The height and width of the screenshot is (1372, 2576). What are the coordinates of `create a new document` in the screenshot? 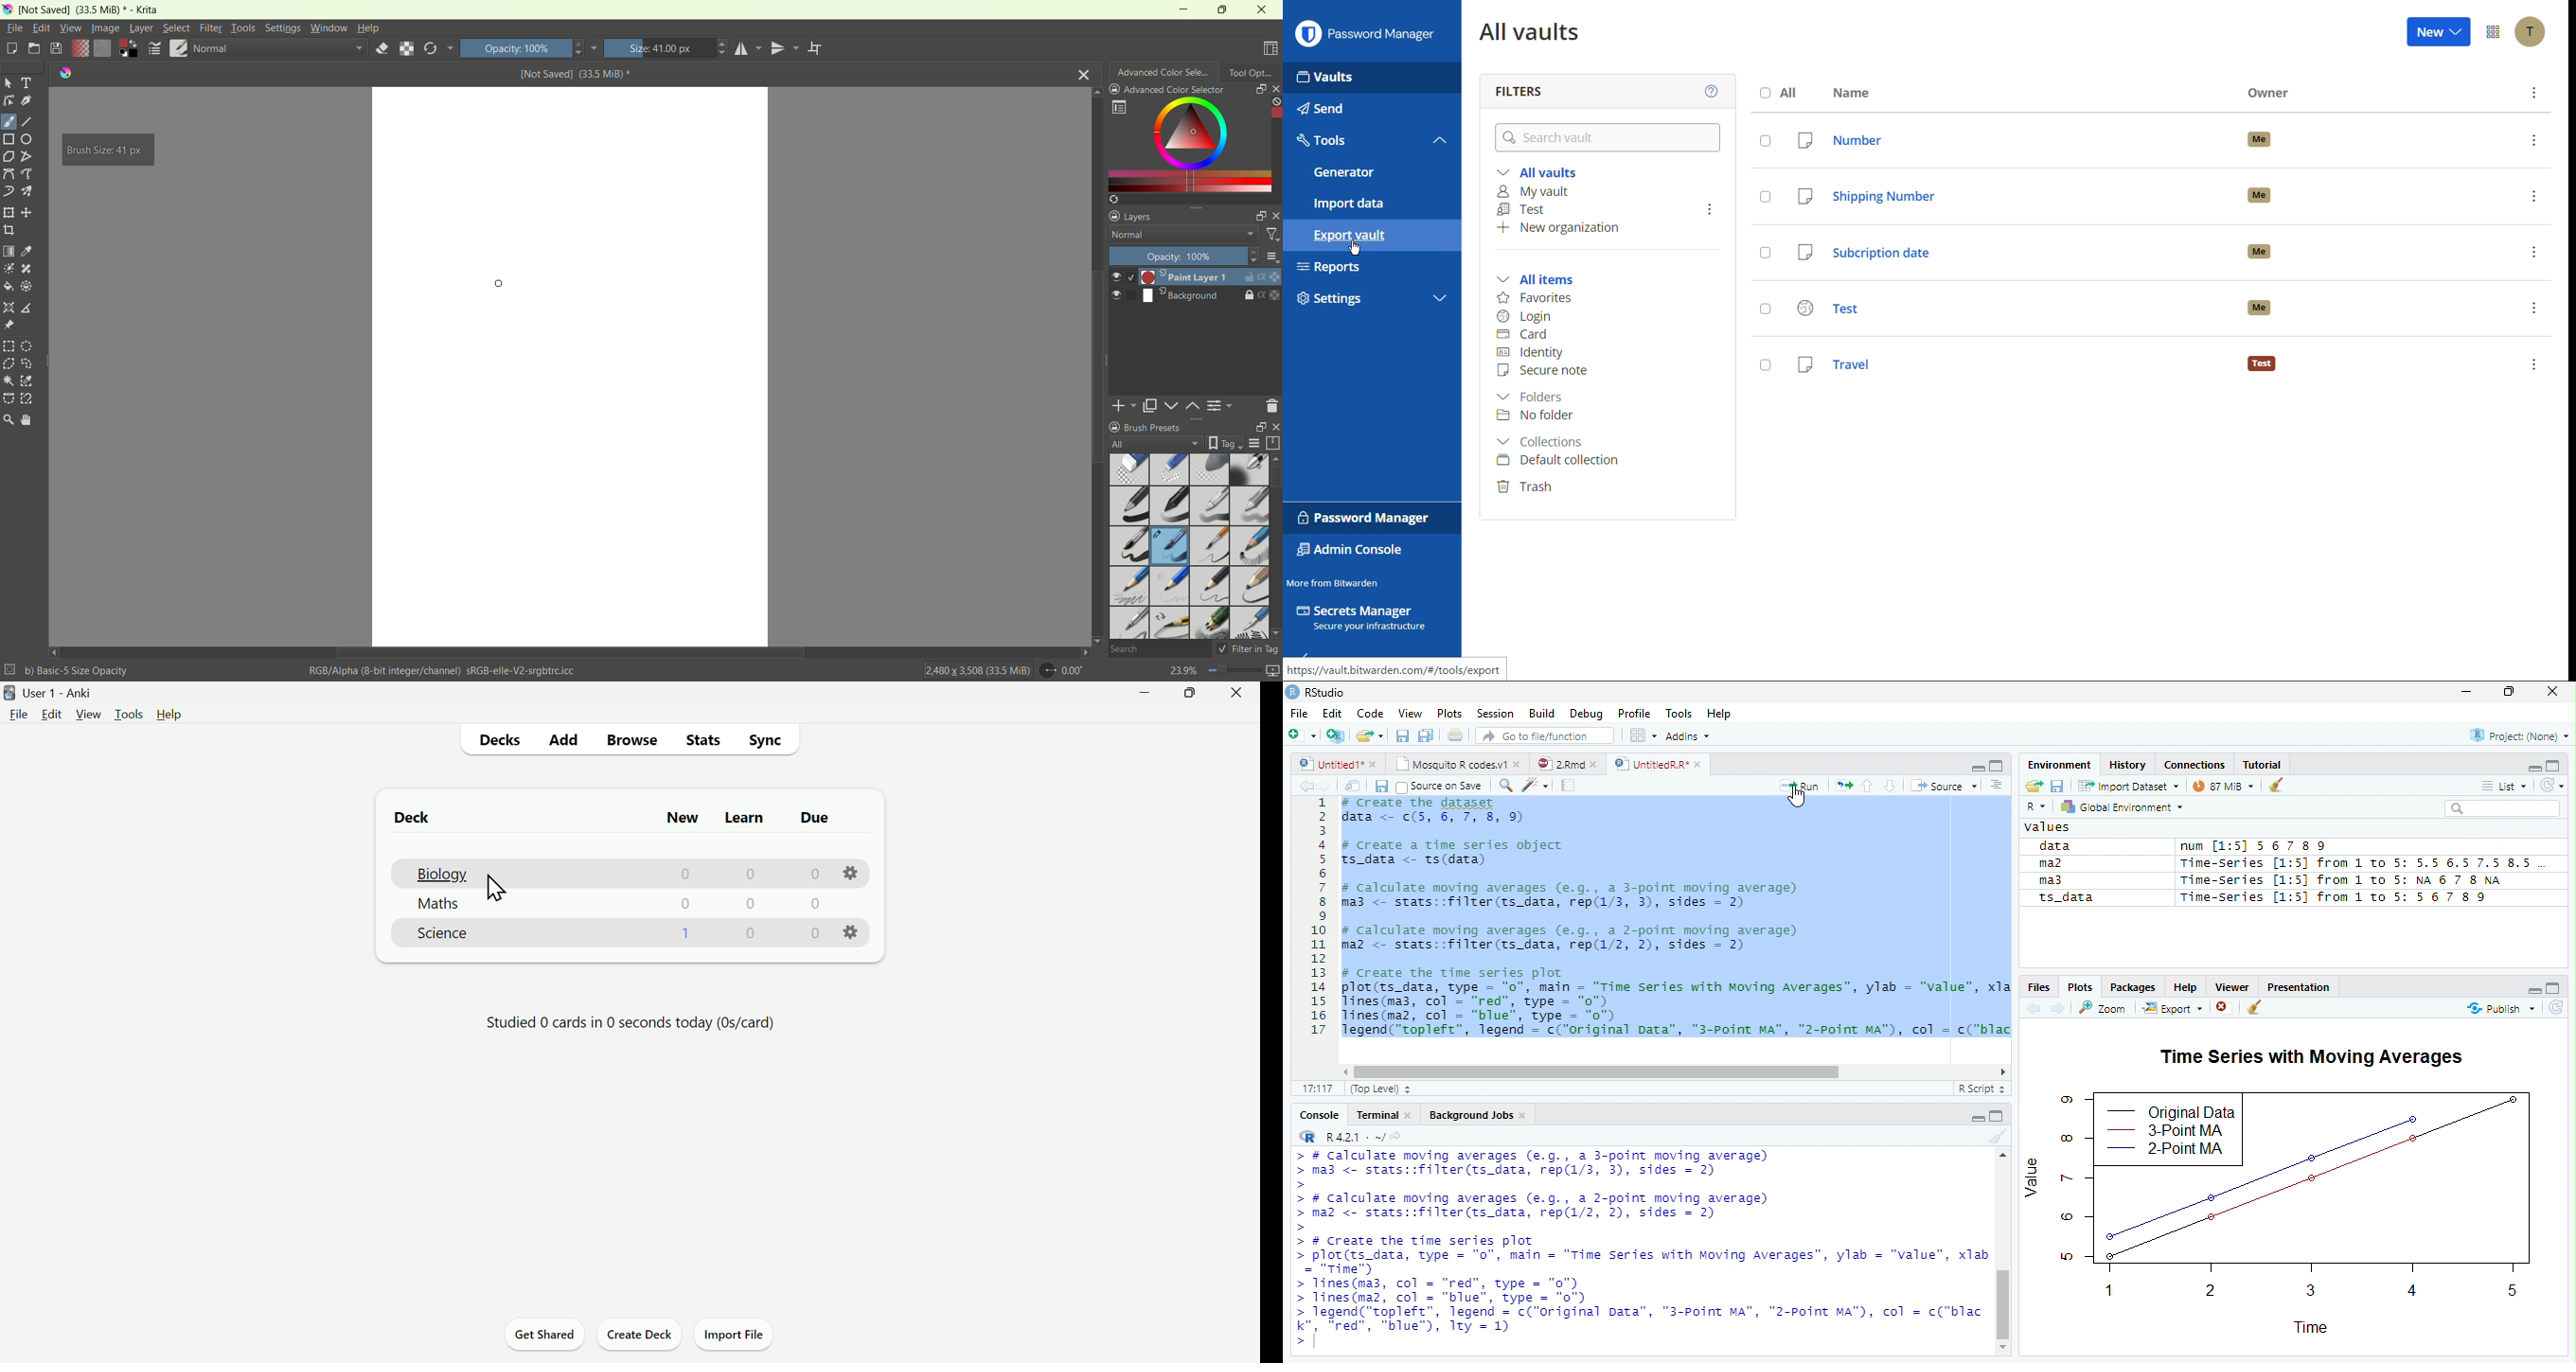 It's located at (11, 51).